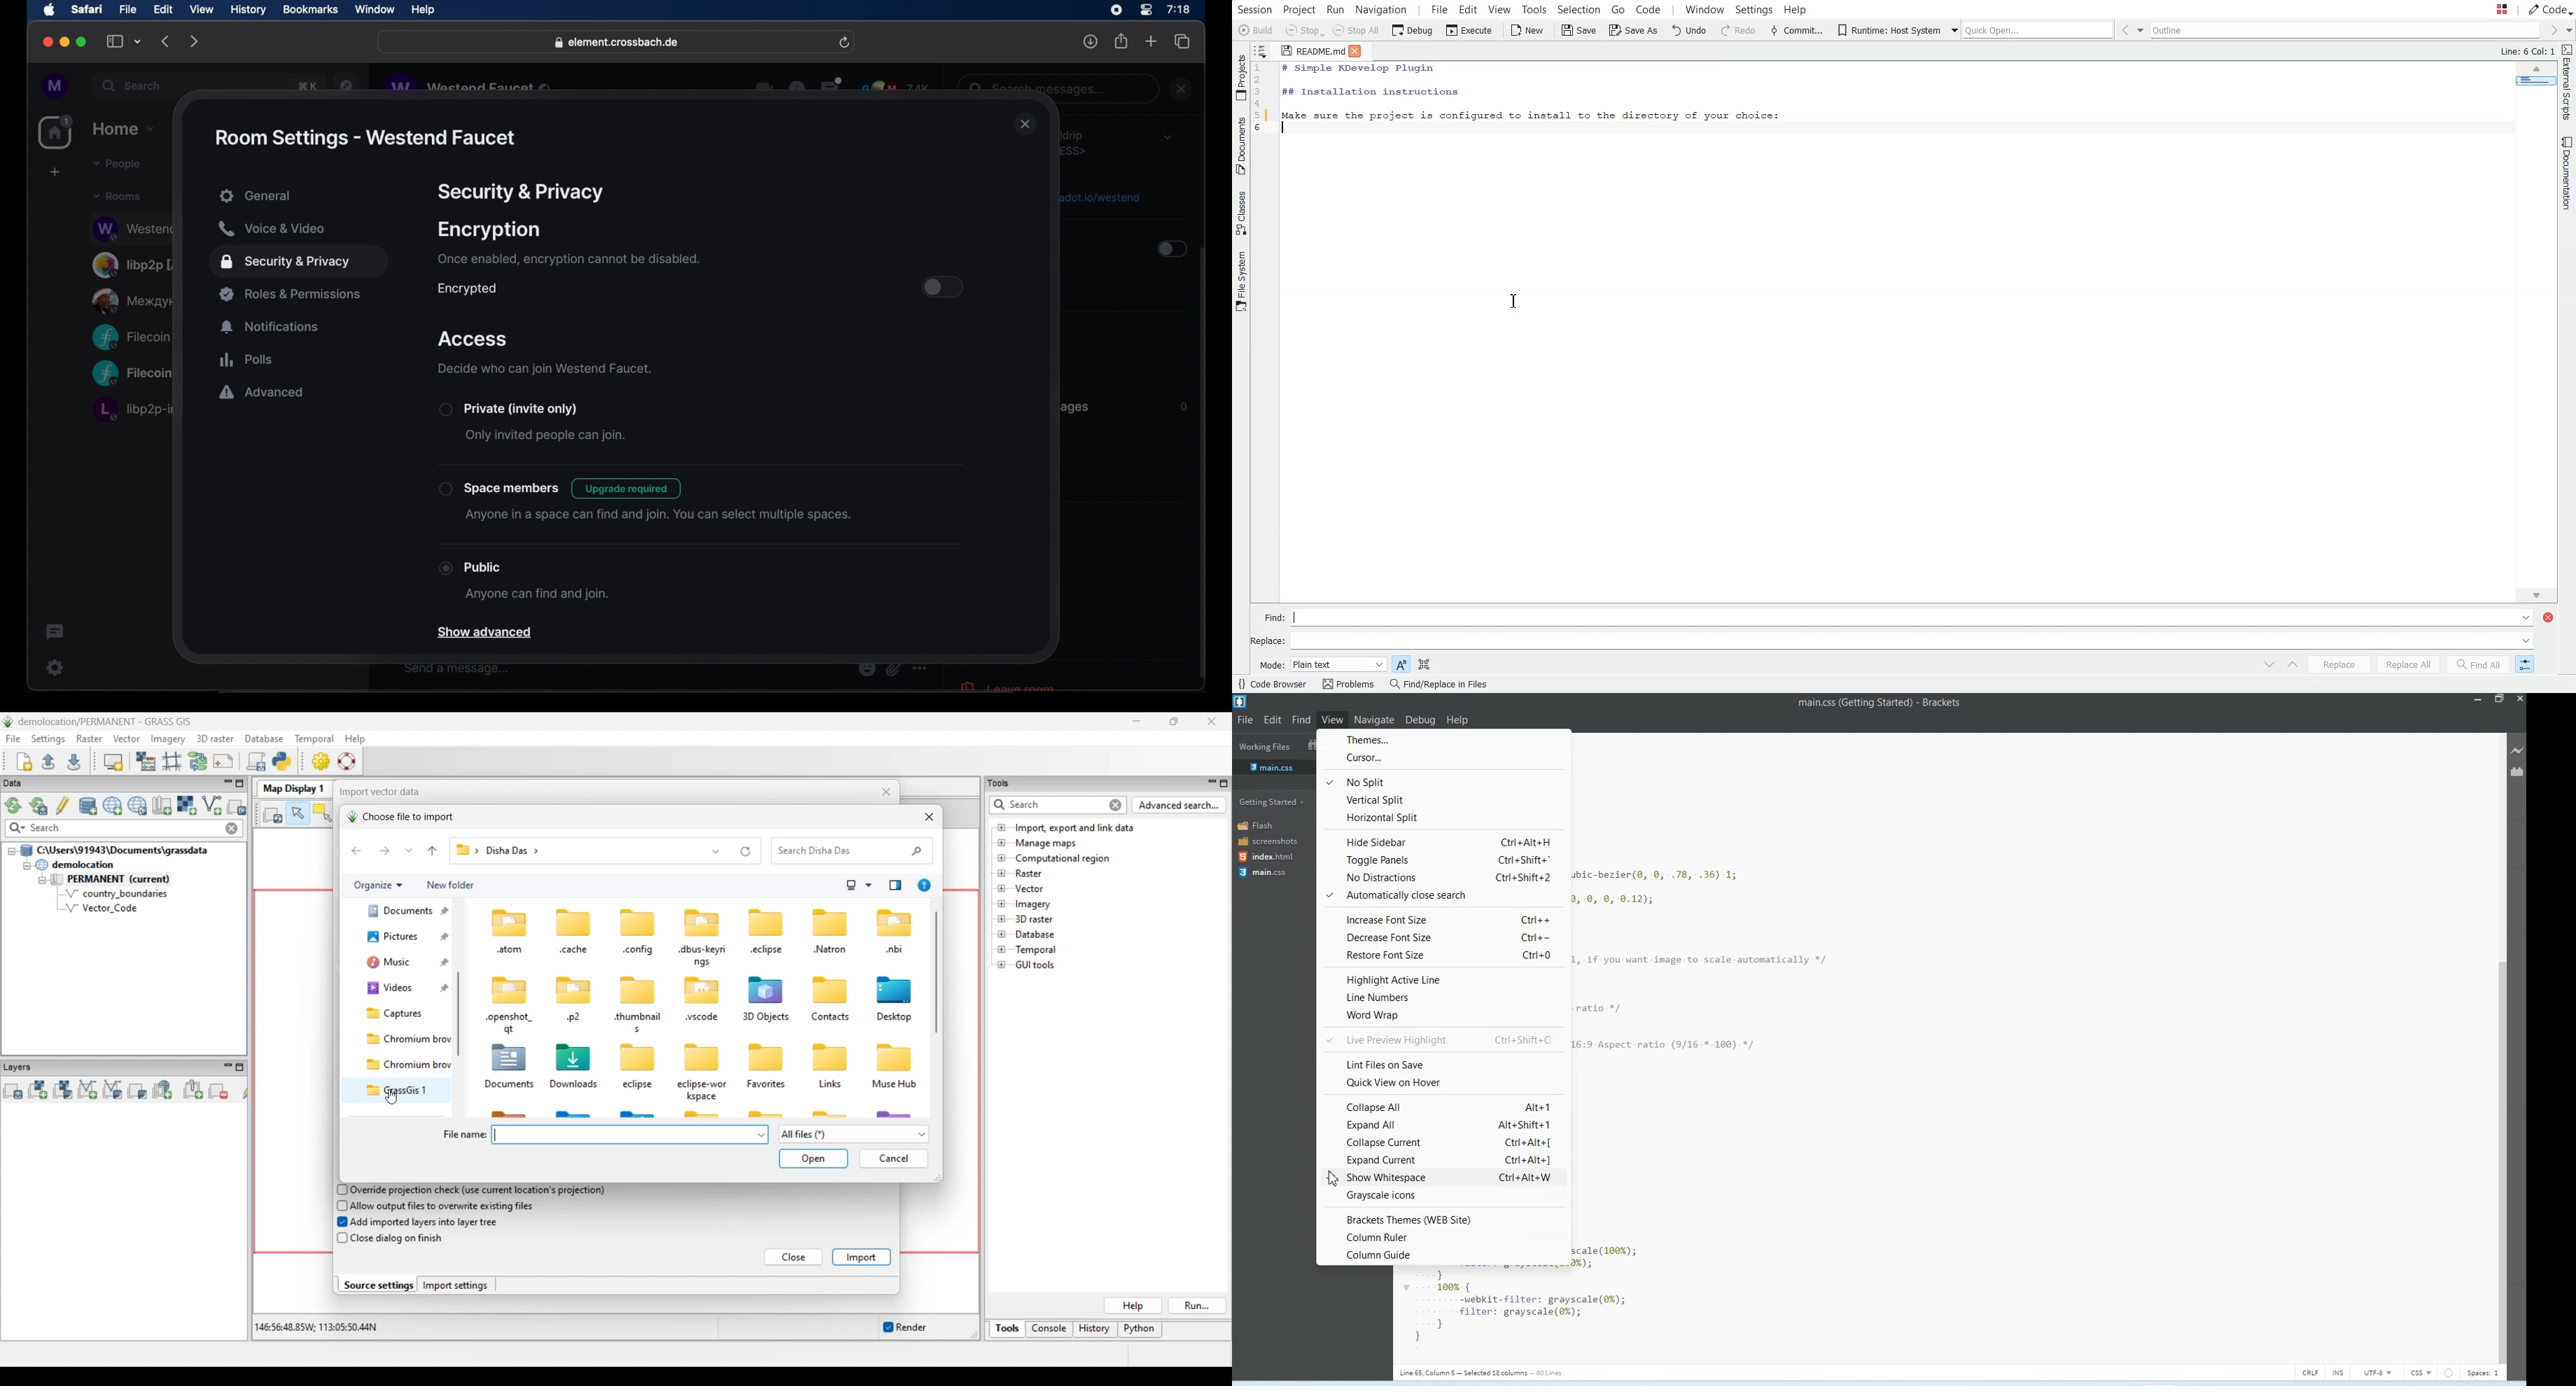 The height and width of the screenshot is (1400, 2576). What do you see at coordinates (843, 87) in the screenshot?
I see `obscure icons` at bounding box center [843, 87].